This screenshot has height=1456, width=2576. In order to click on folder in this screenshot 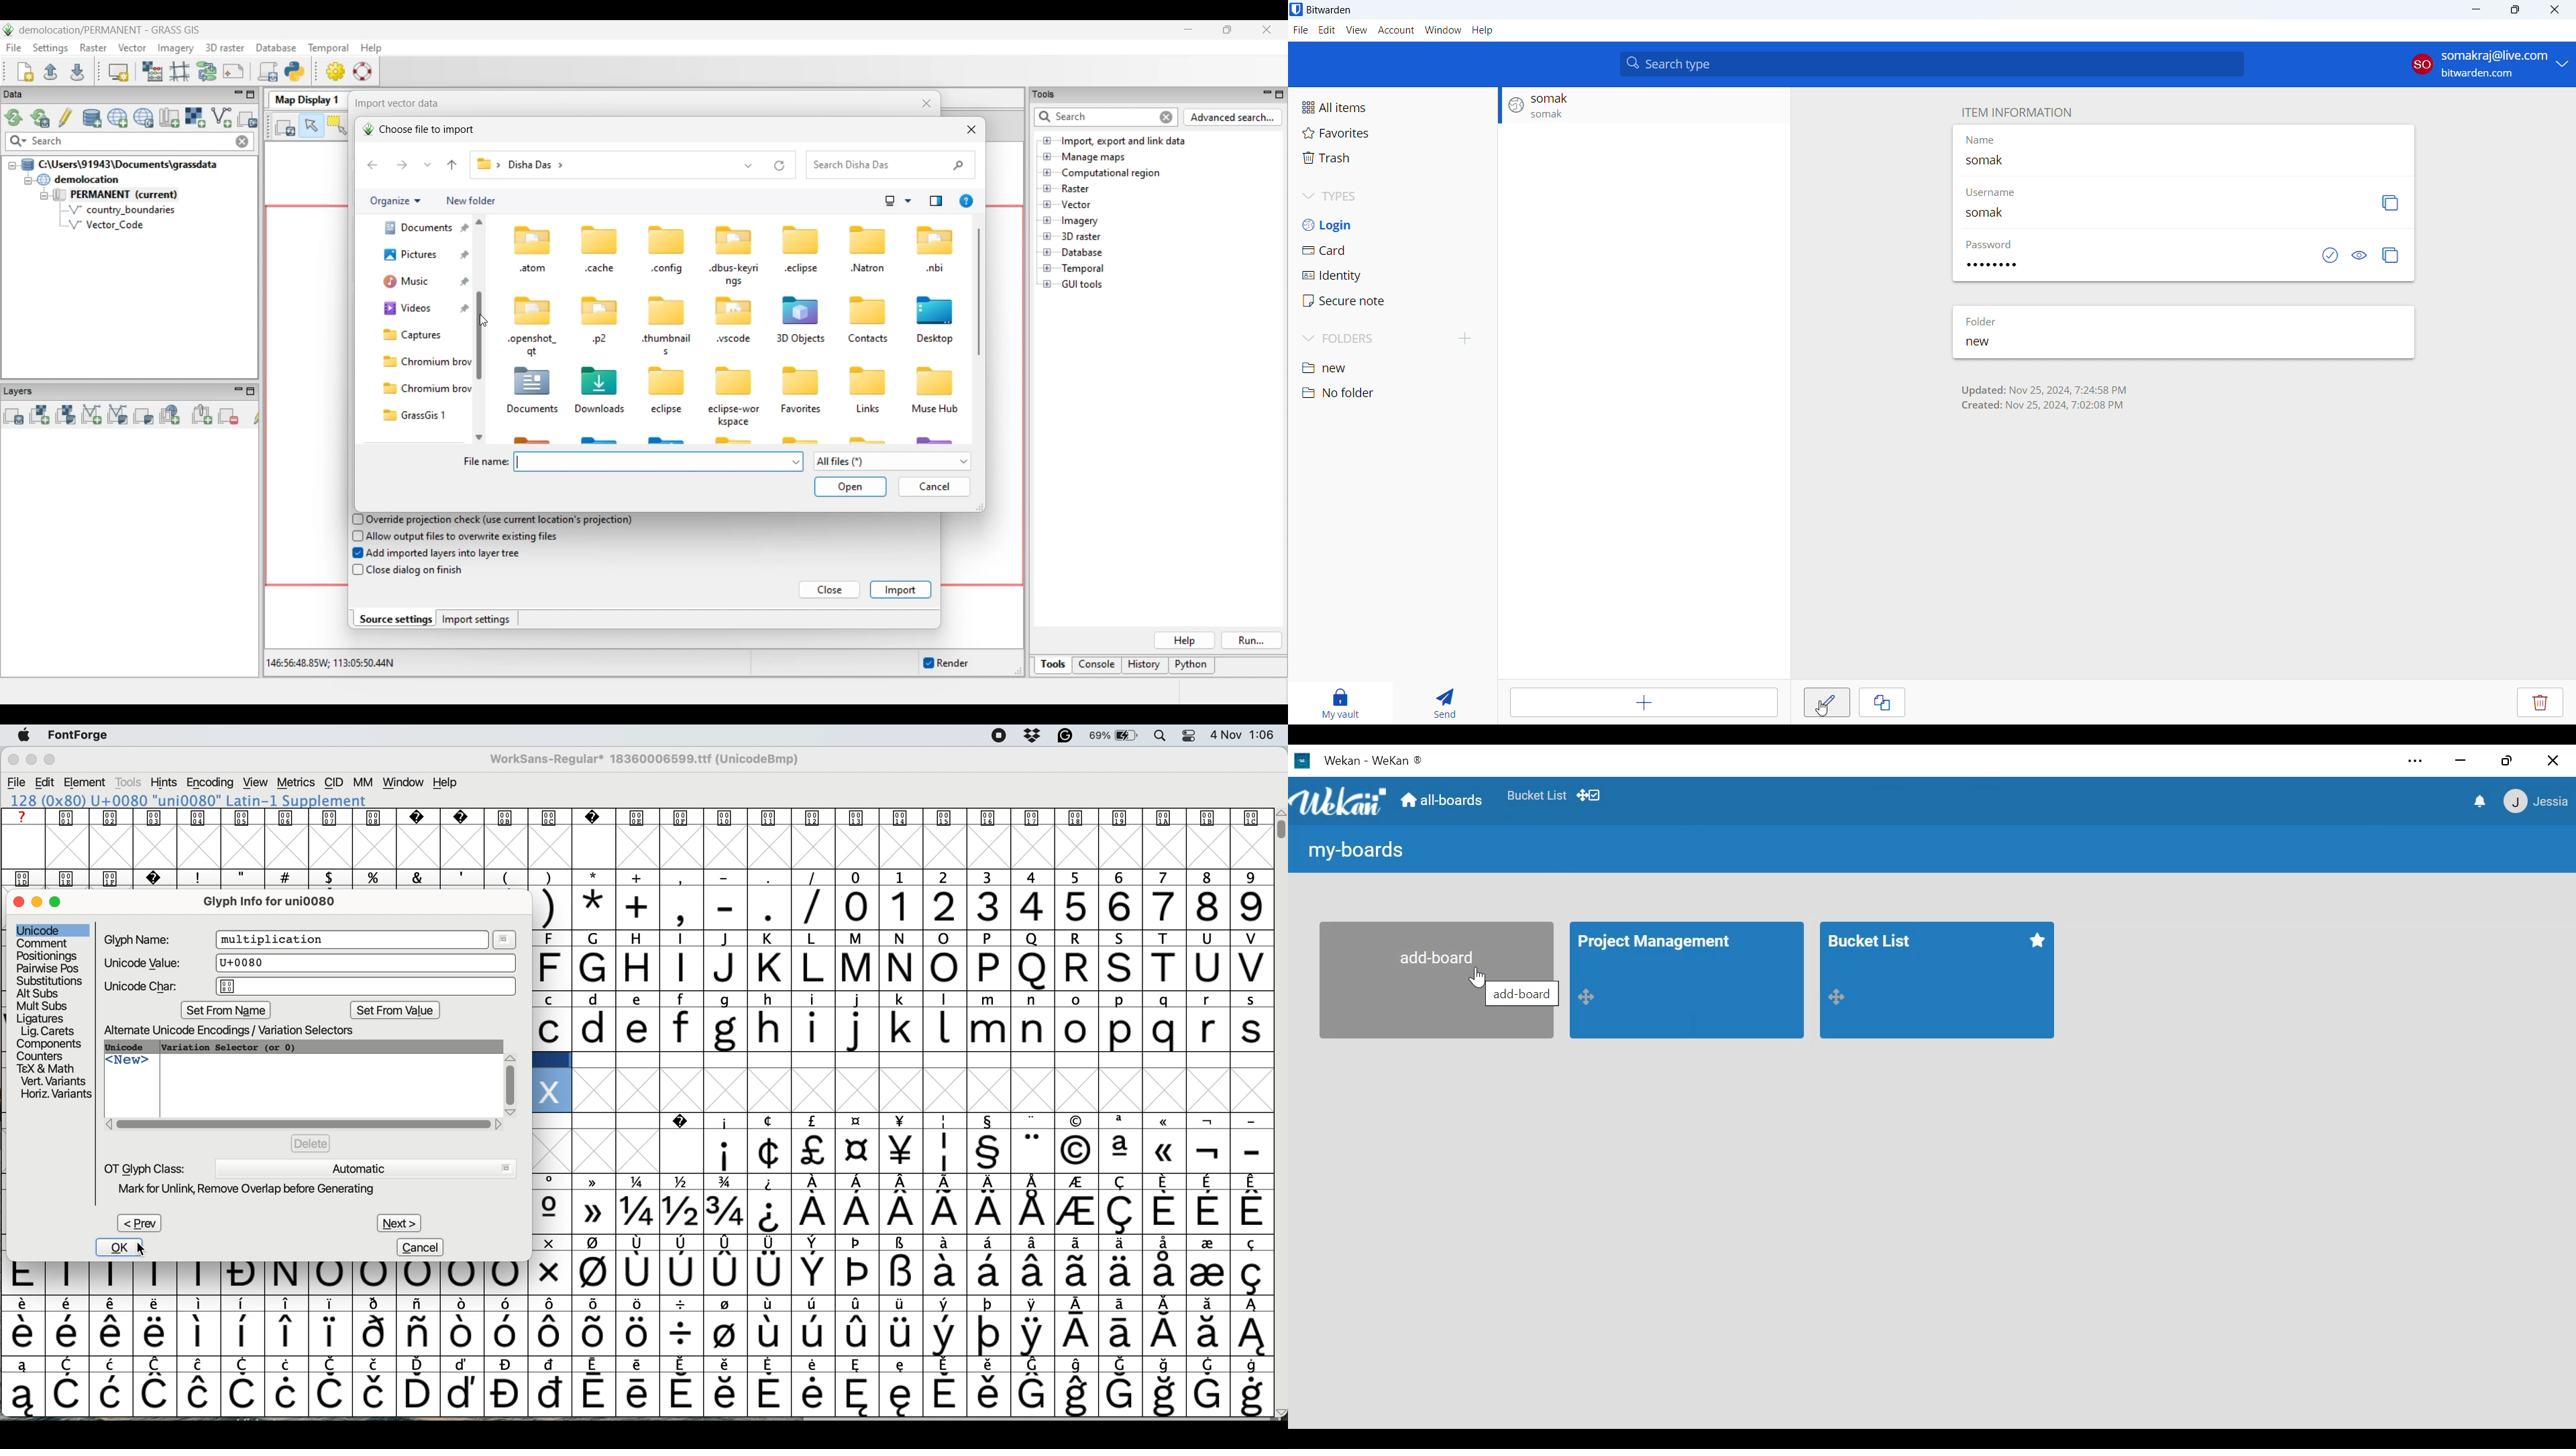, I will do `click(1985, 321)`.